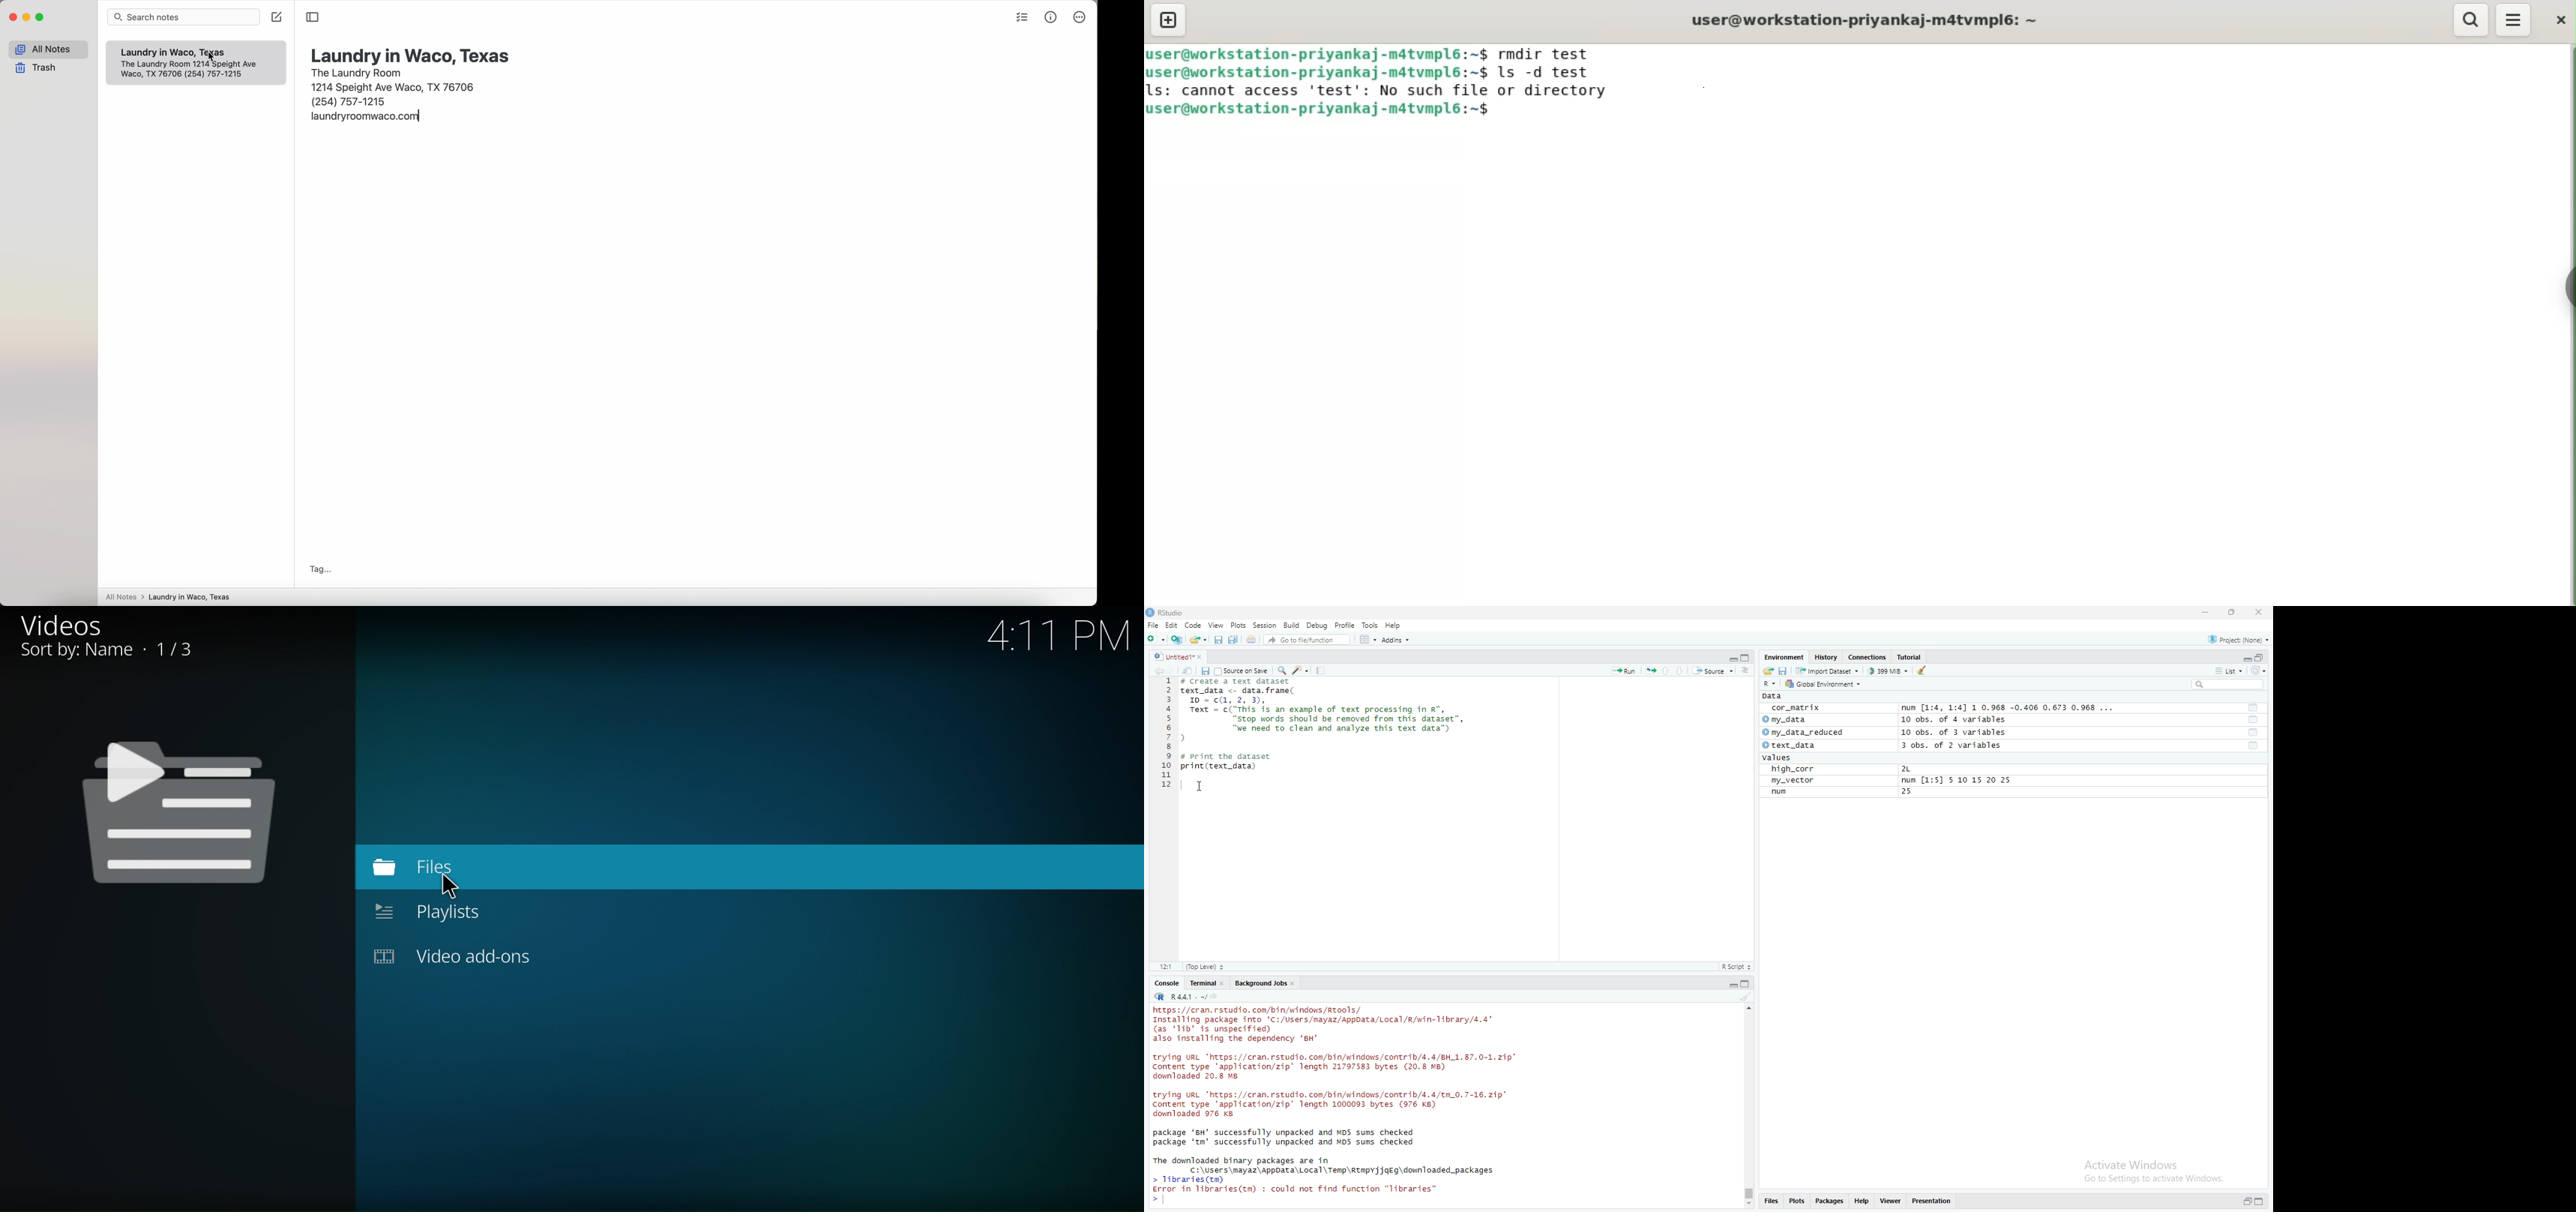 The height and width of the screenshot is (1232, 2576). What do you see at coordinates (1773, 697) in the screenshot?
I see `data` at bounding box center [1773, 697].